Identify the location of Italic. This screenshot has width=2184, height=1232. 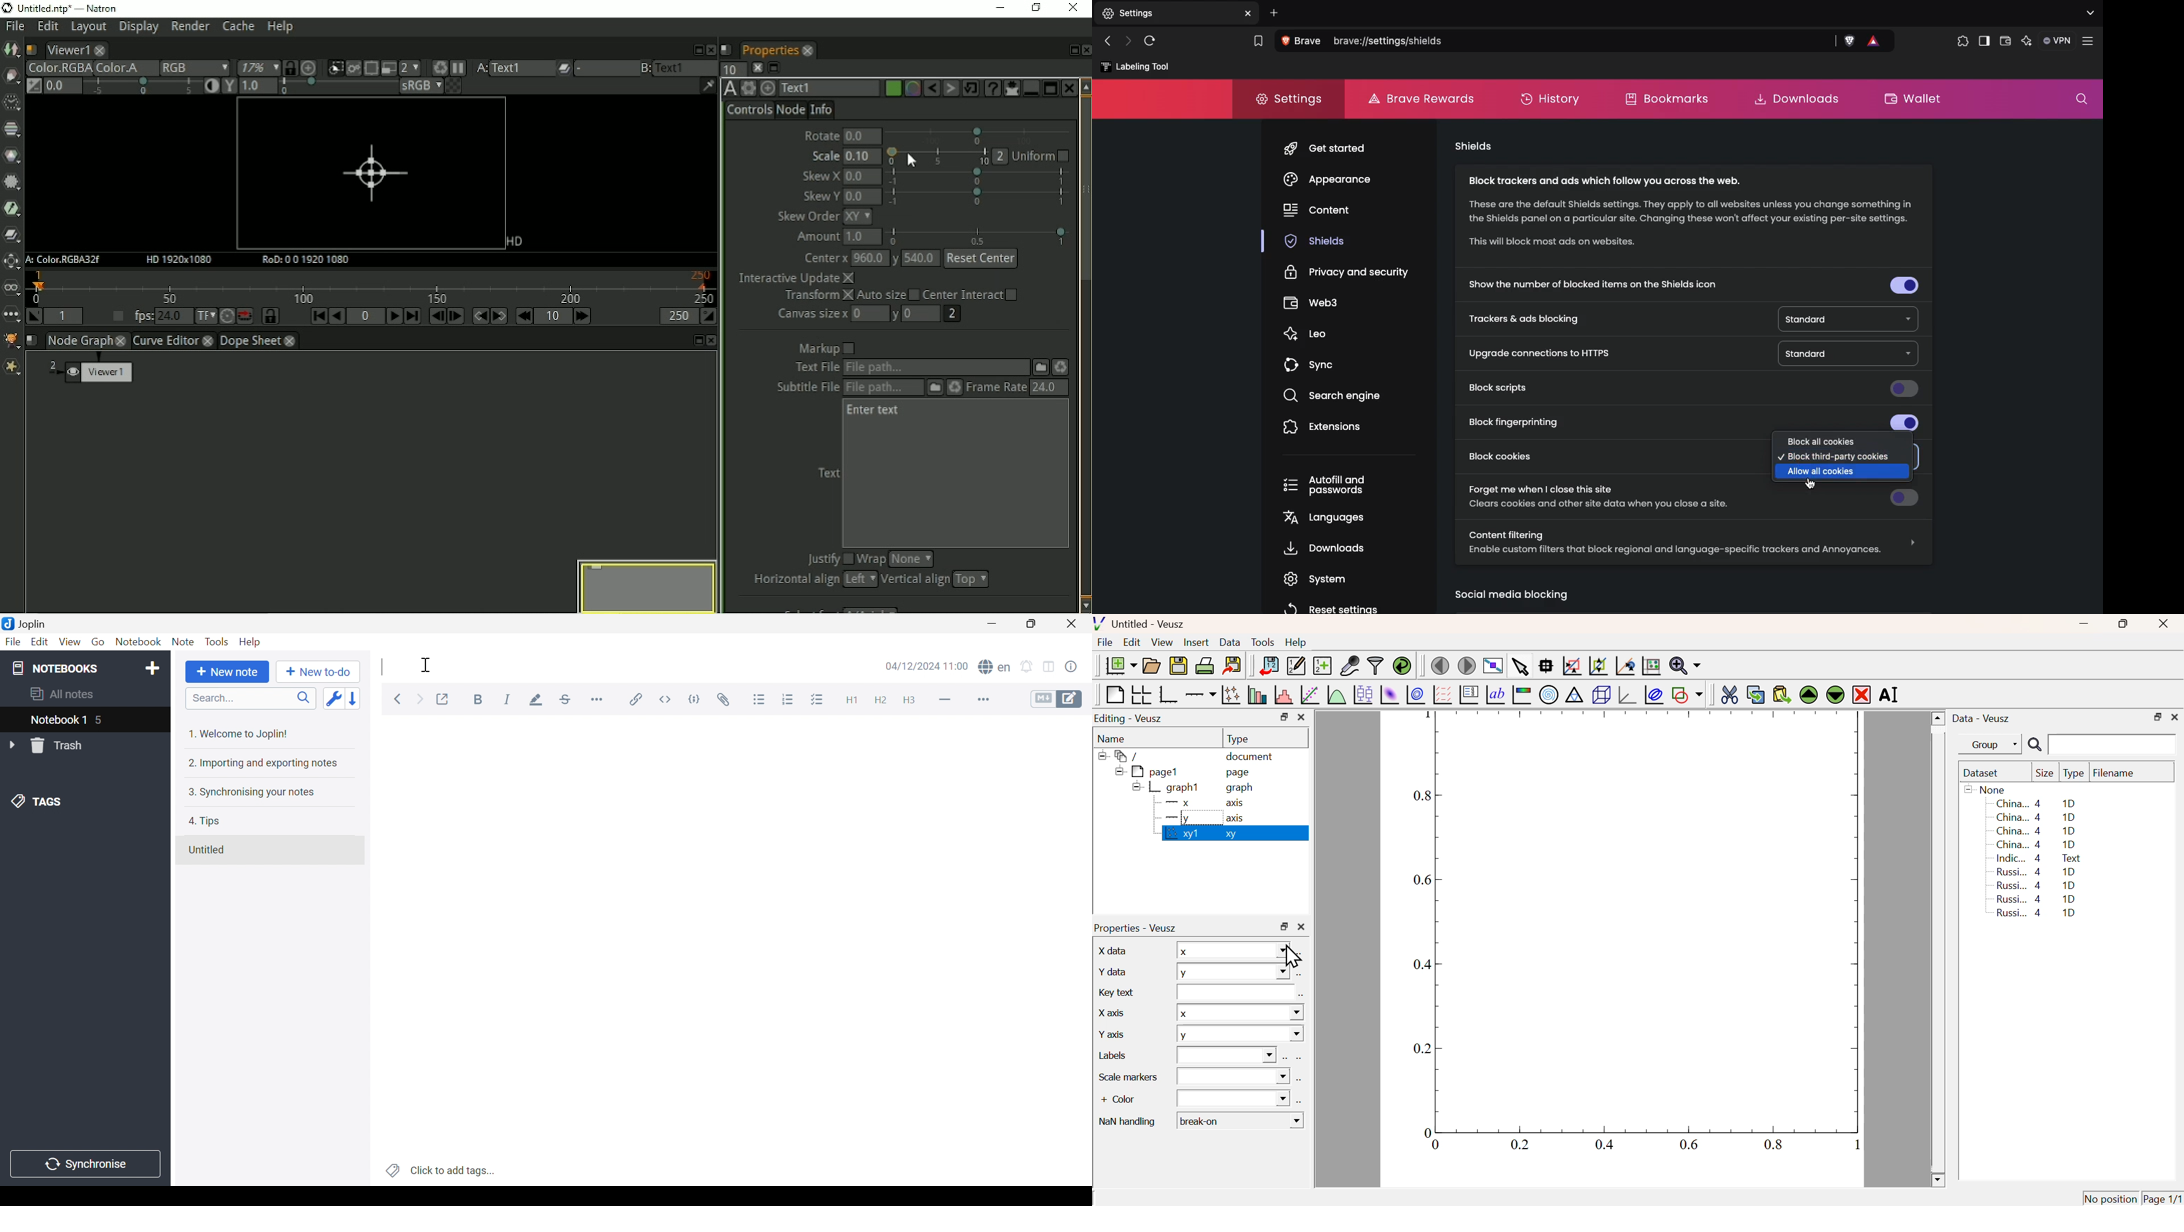
(509, 700).